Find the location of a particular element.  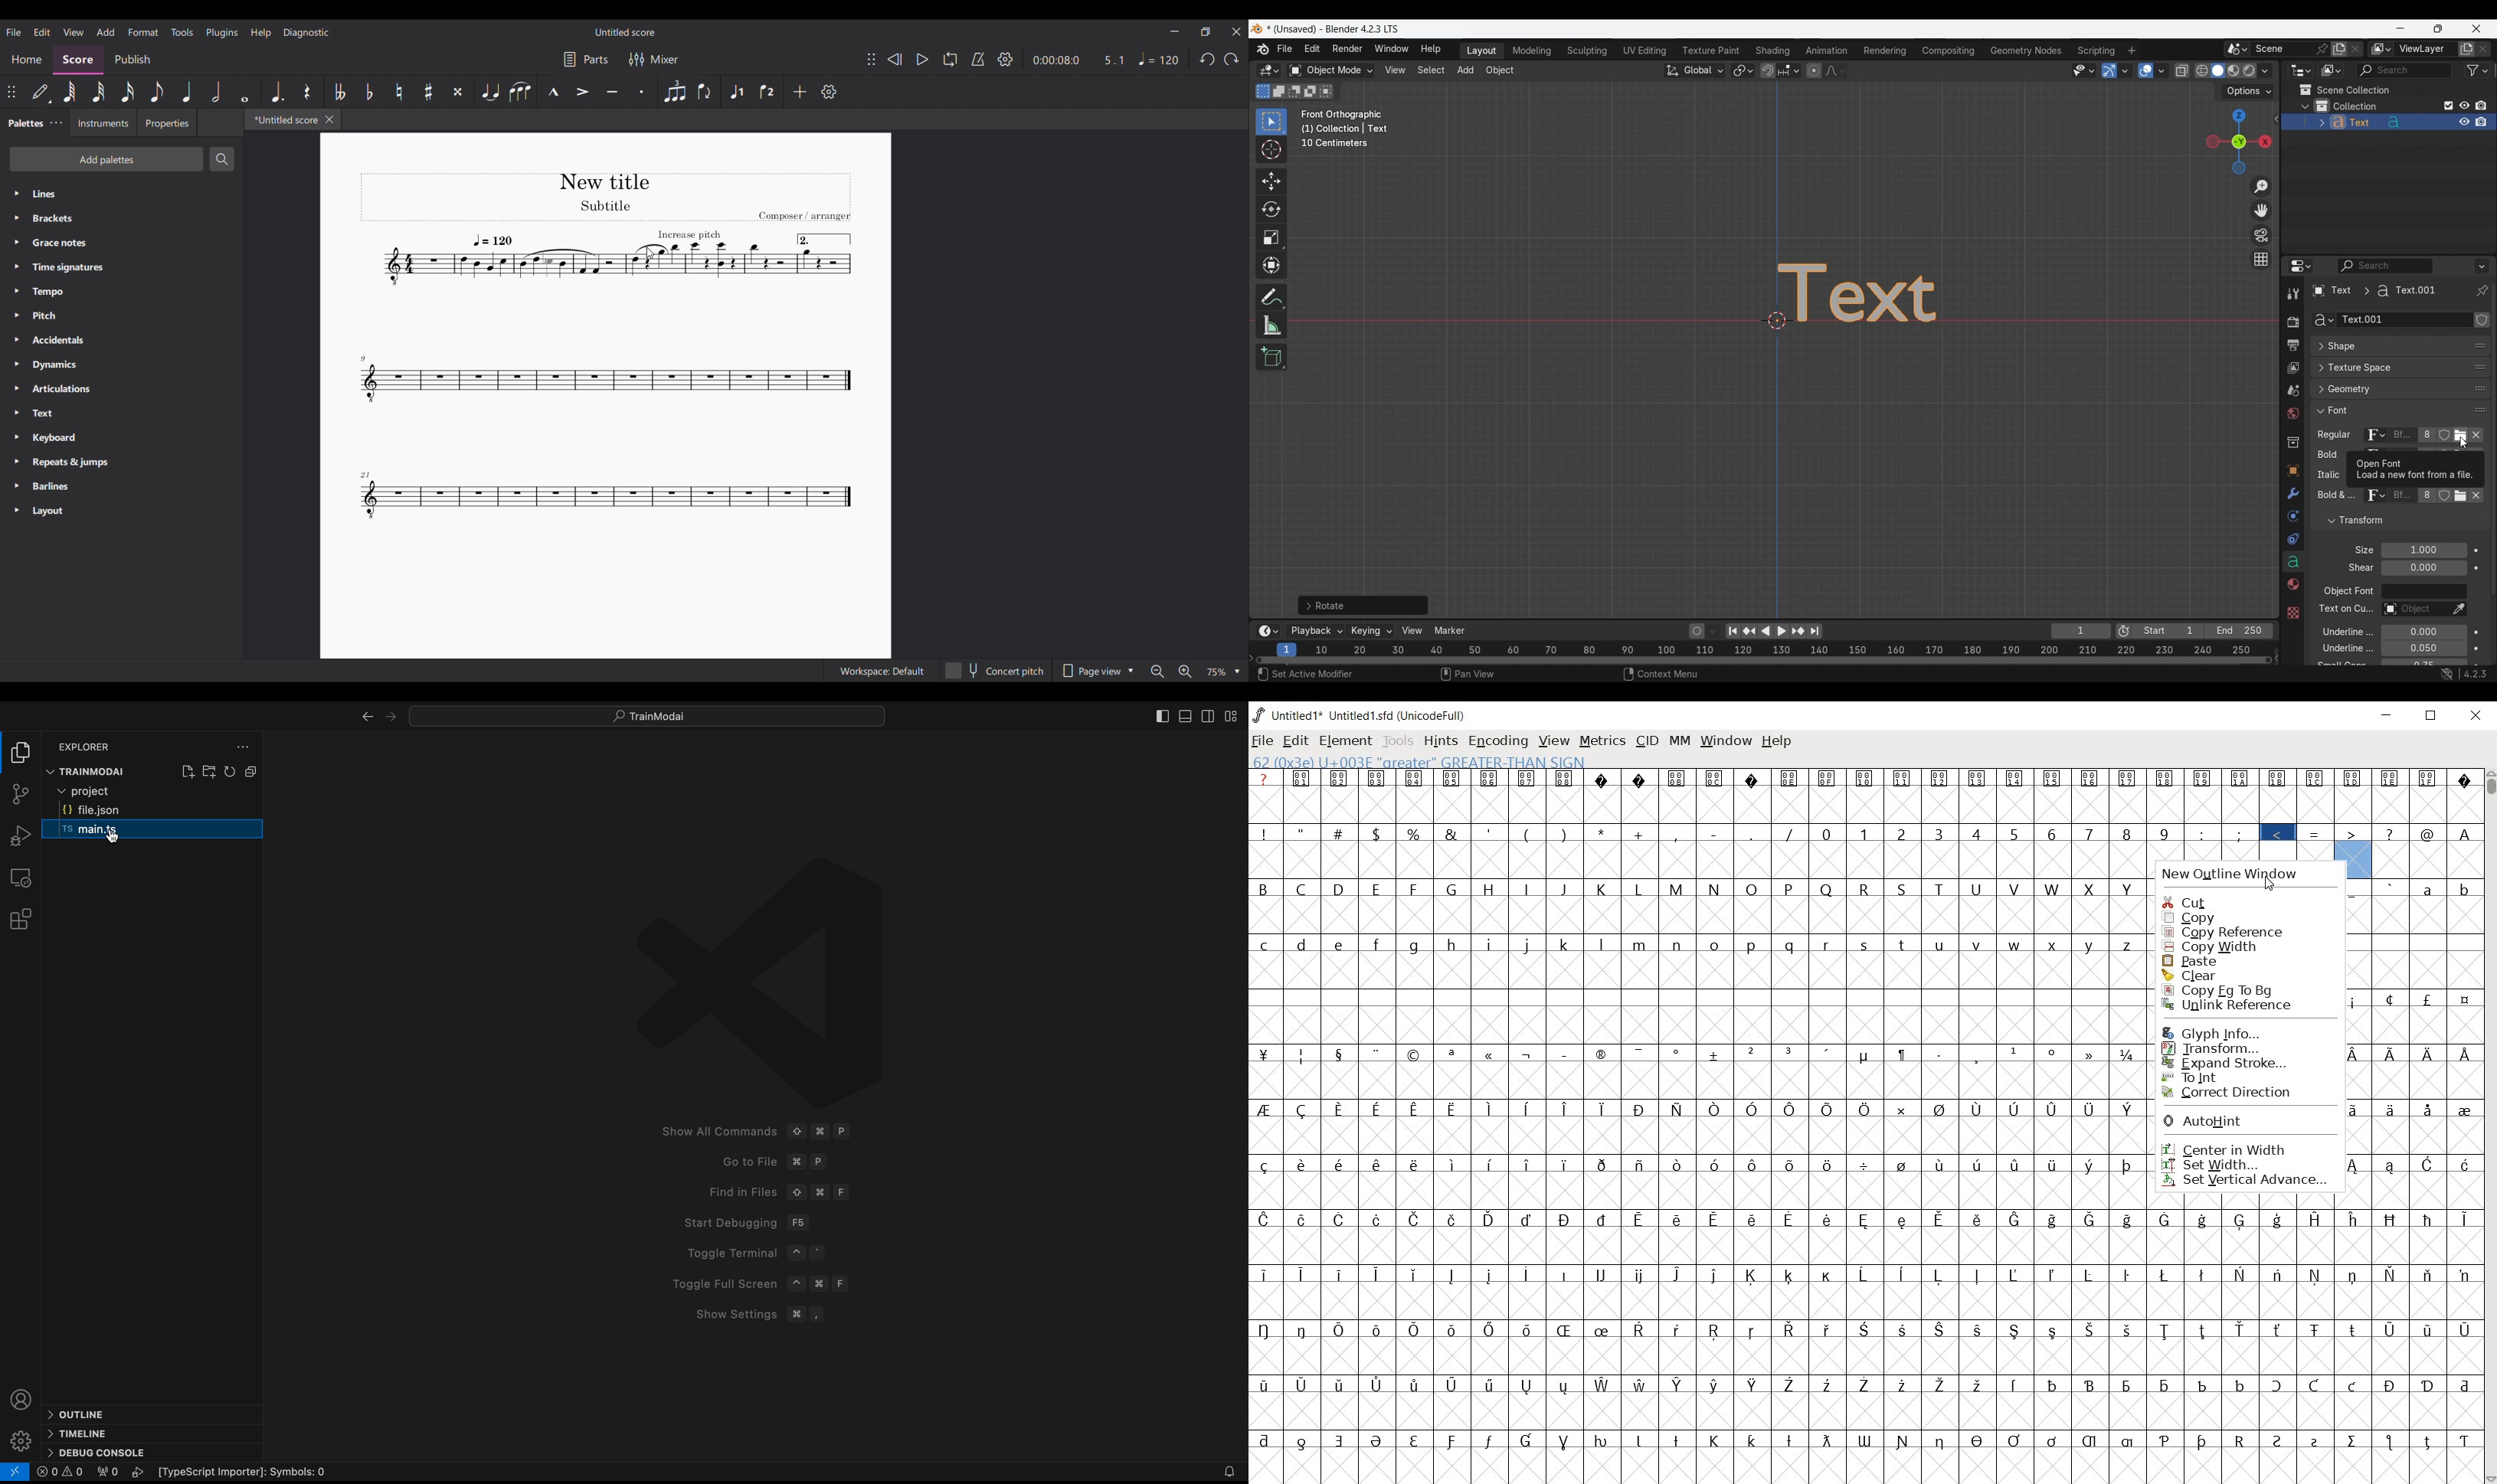

32nd note is located at coordinates (99, 92).